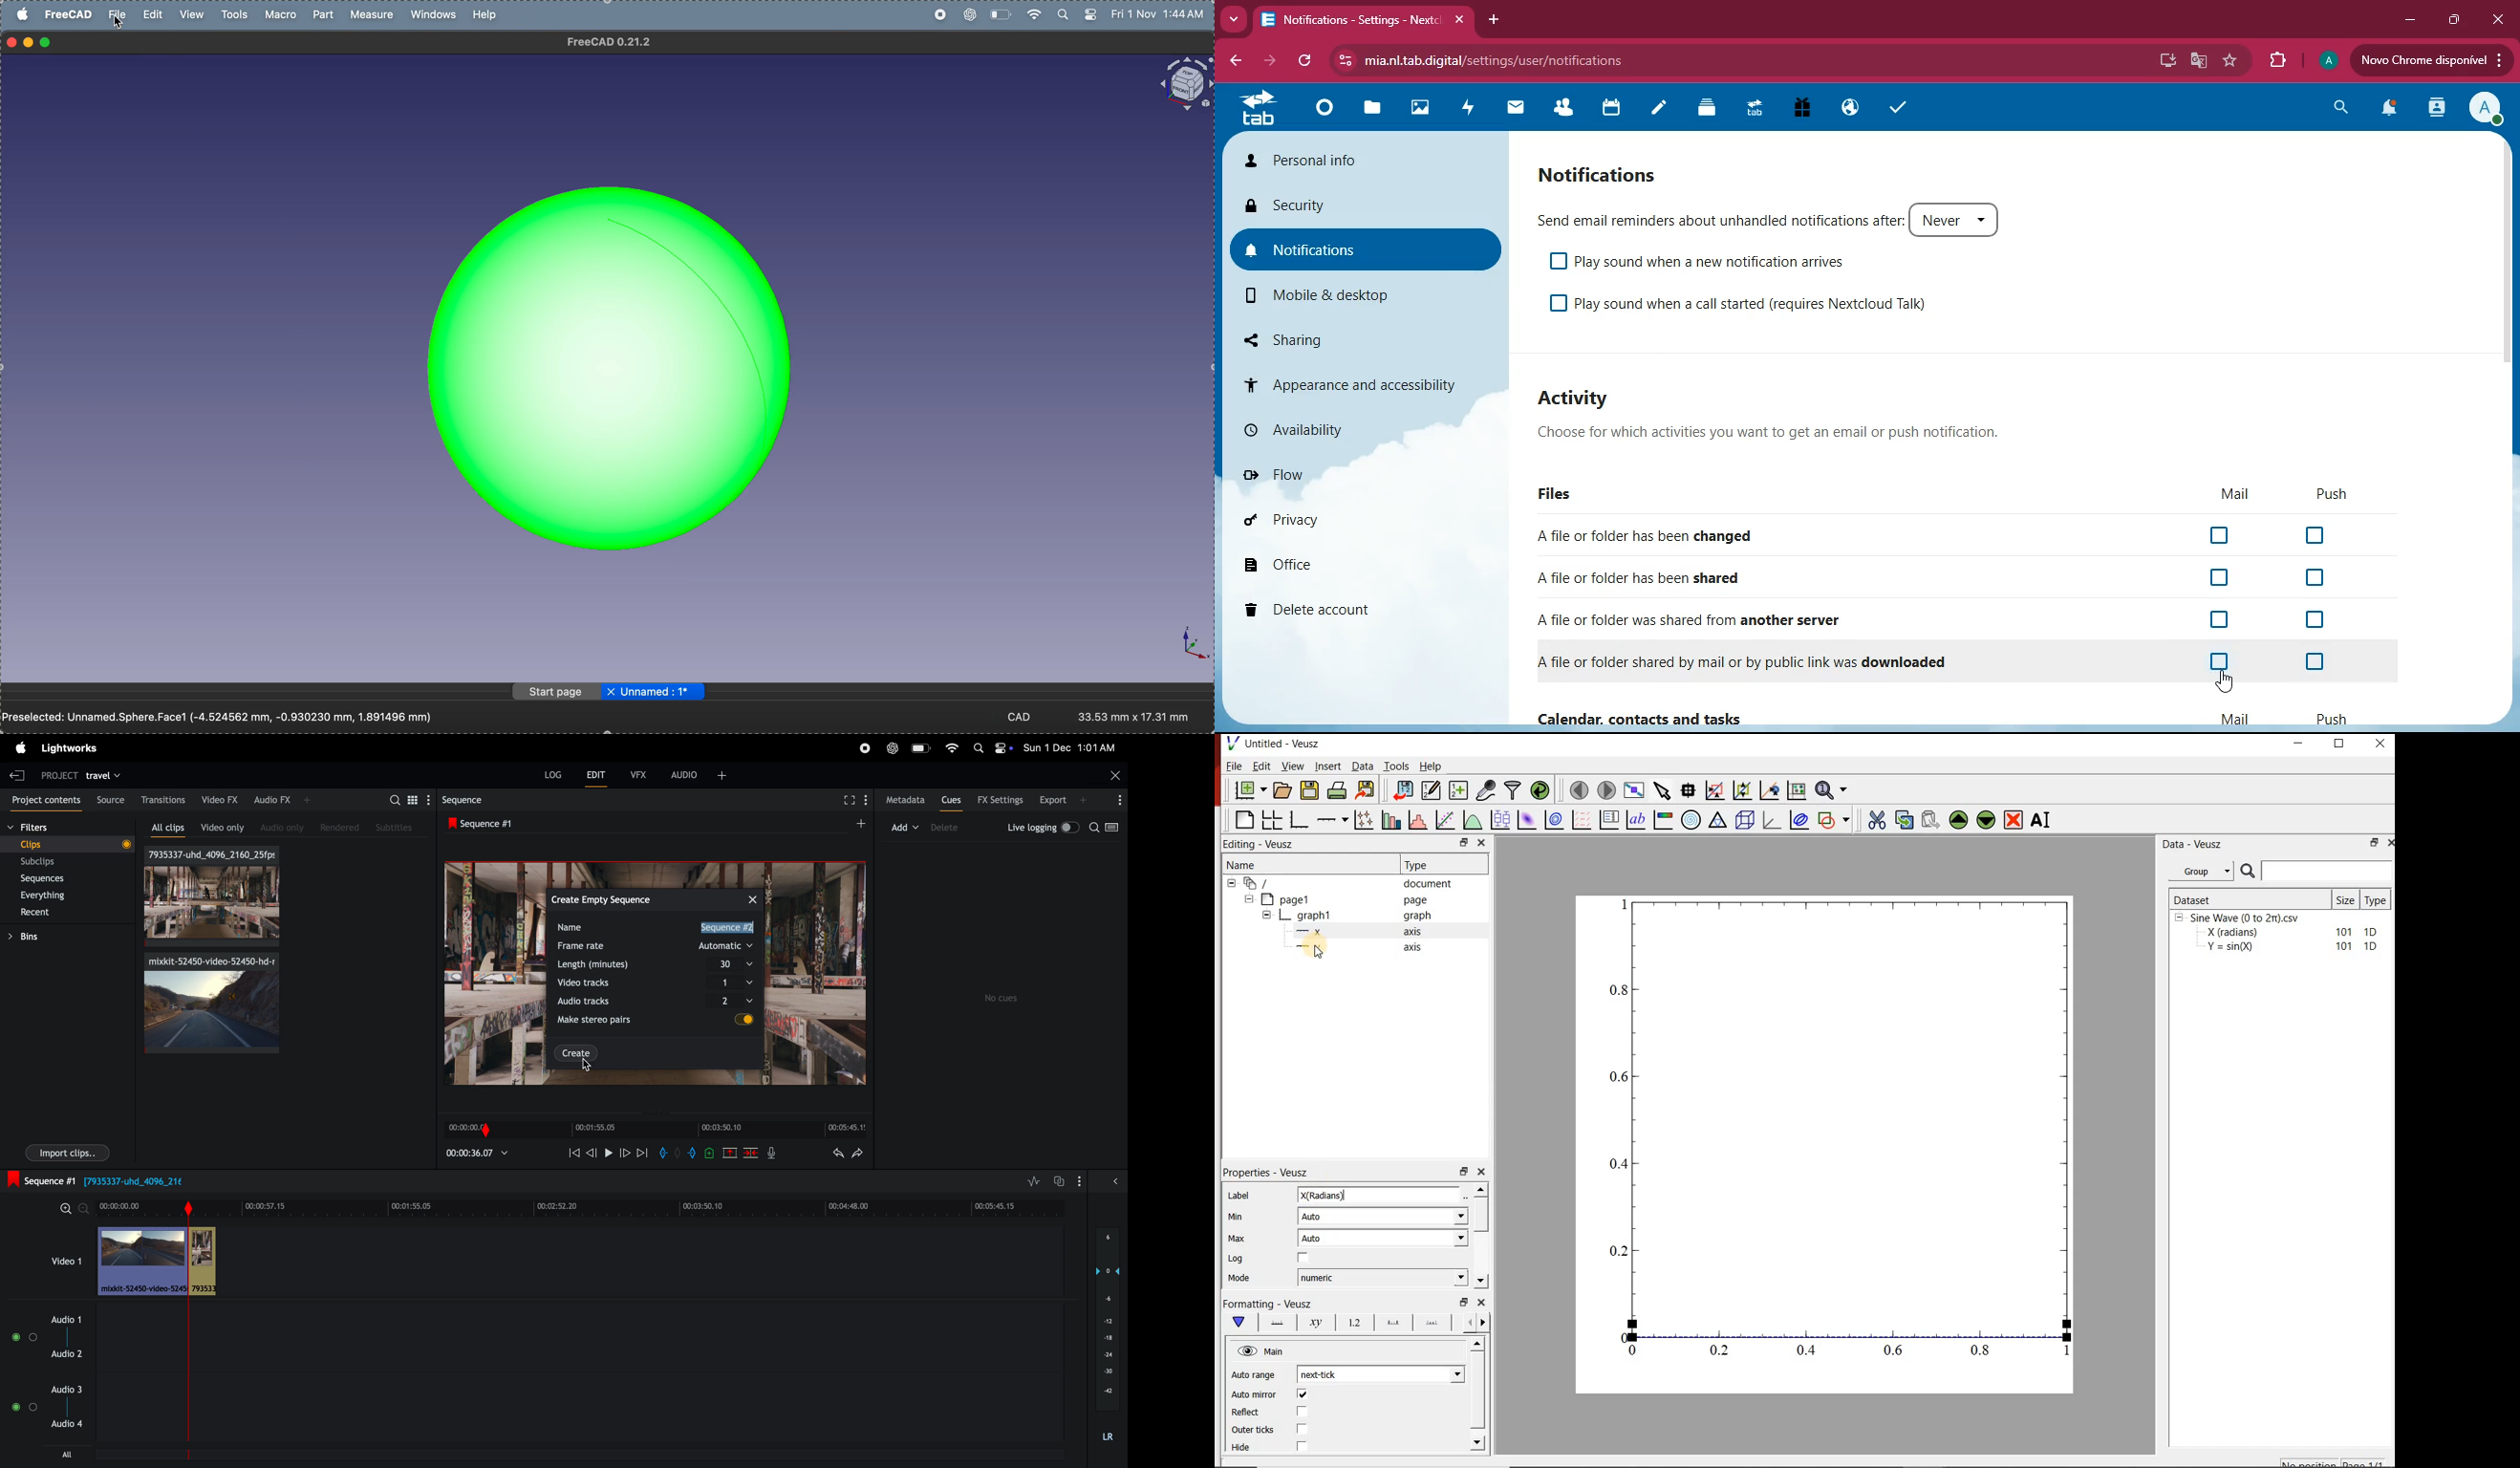 This screenshot has width=2520, height=1484. What do you see at coordinates (1238, 1322) in the screenshot?
I see `down arrow` at bounding box center [1238, 1322].